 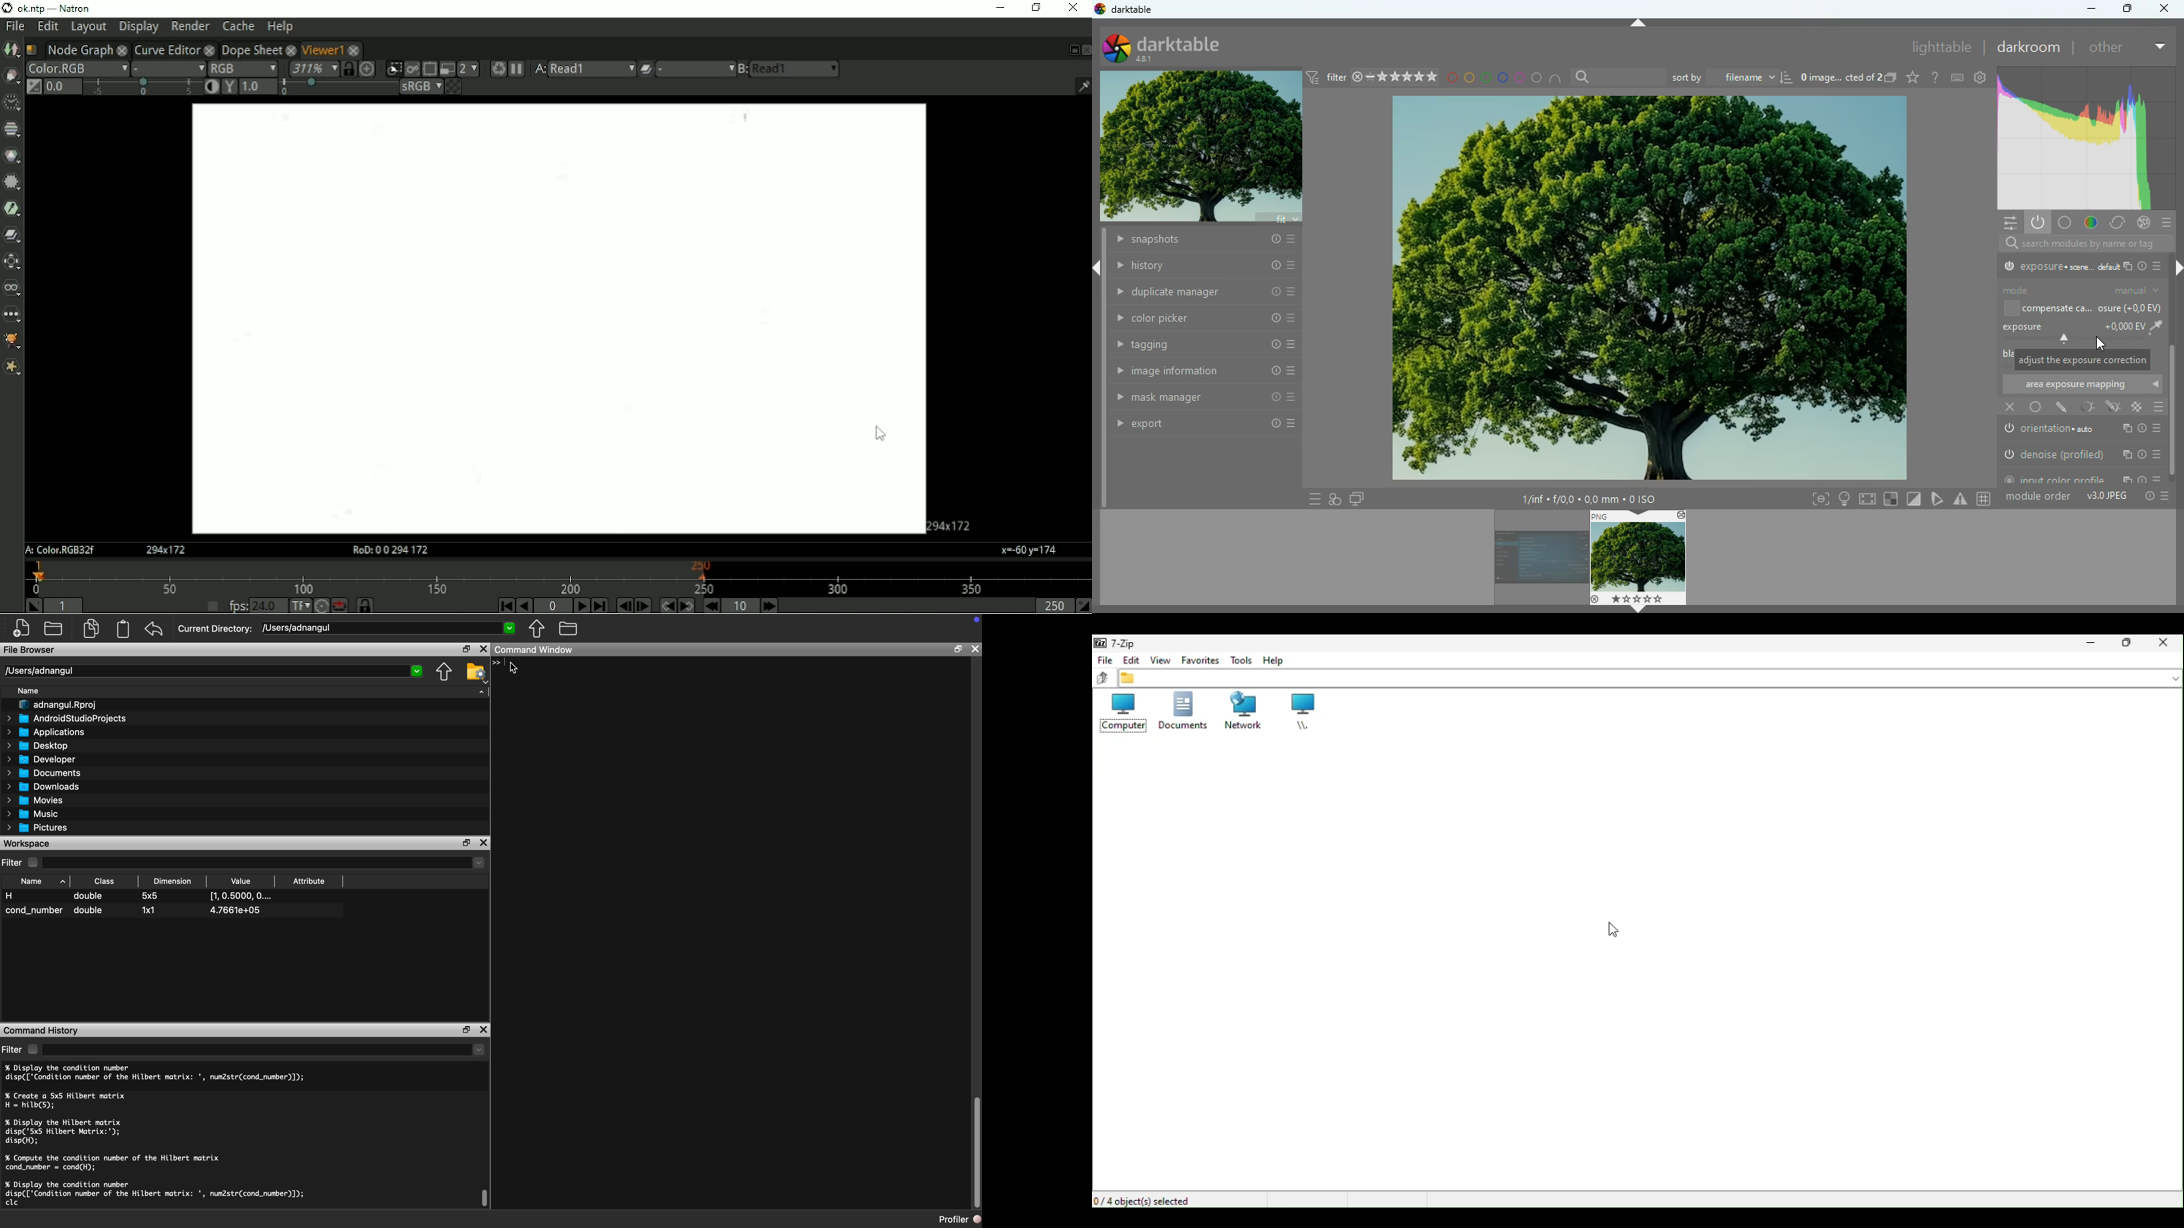 What do you see at coordinates (56, 706) in the screenshot?
I see `adnangul.Rproj` at bounding box center [56, 706].